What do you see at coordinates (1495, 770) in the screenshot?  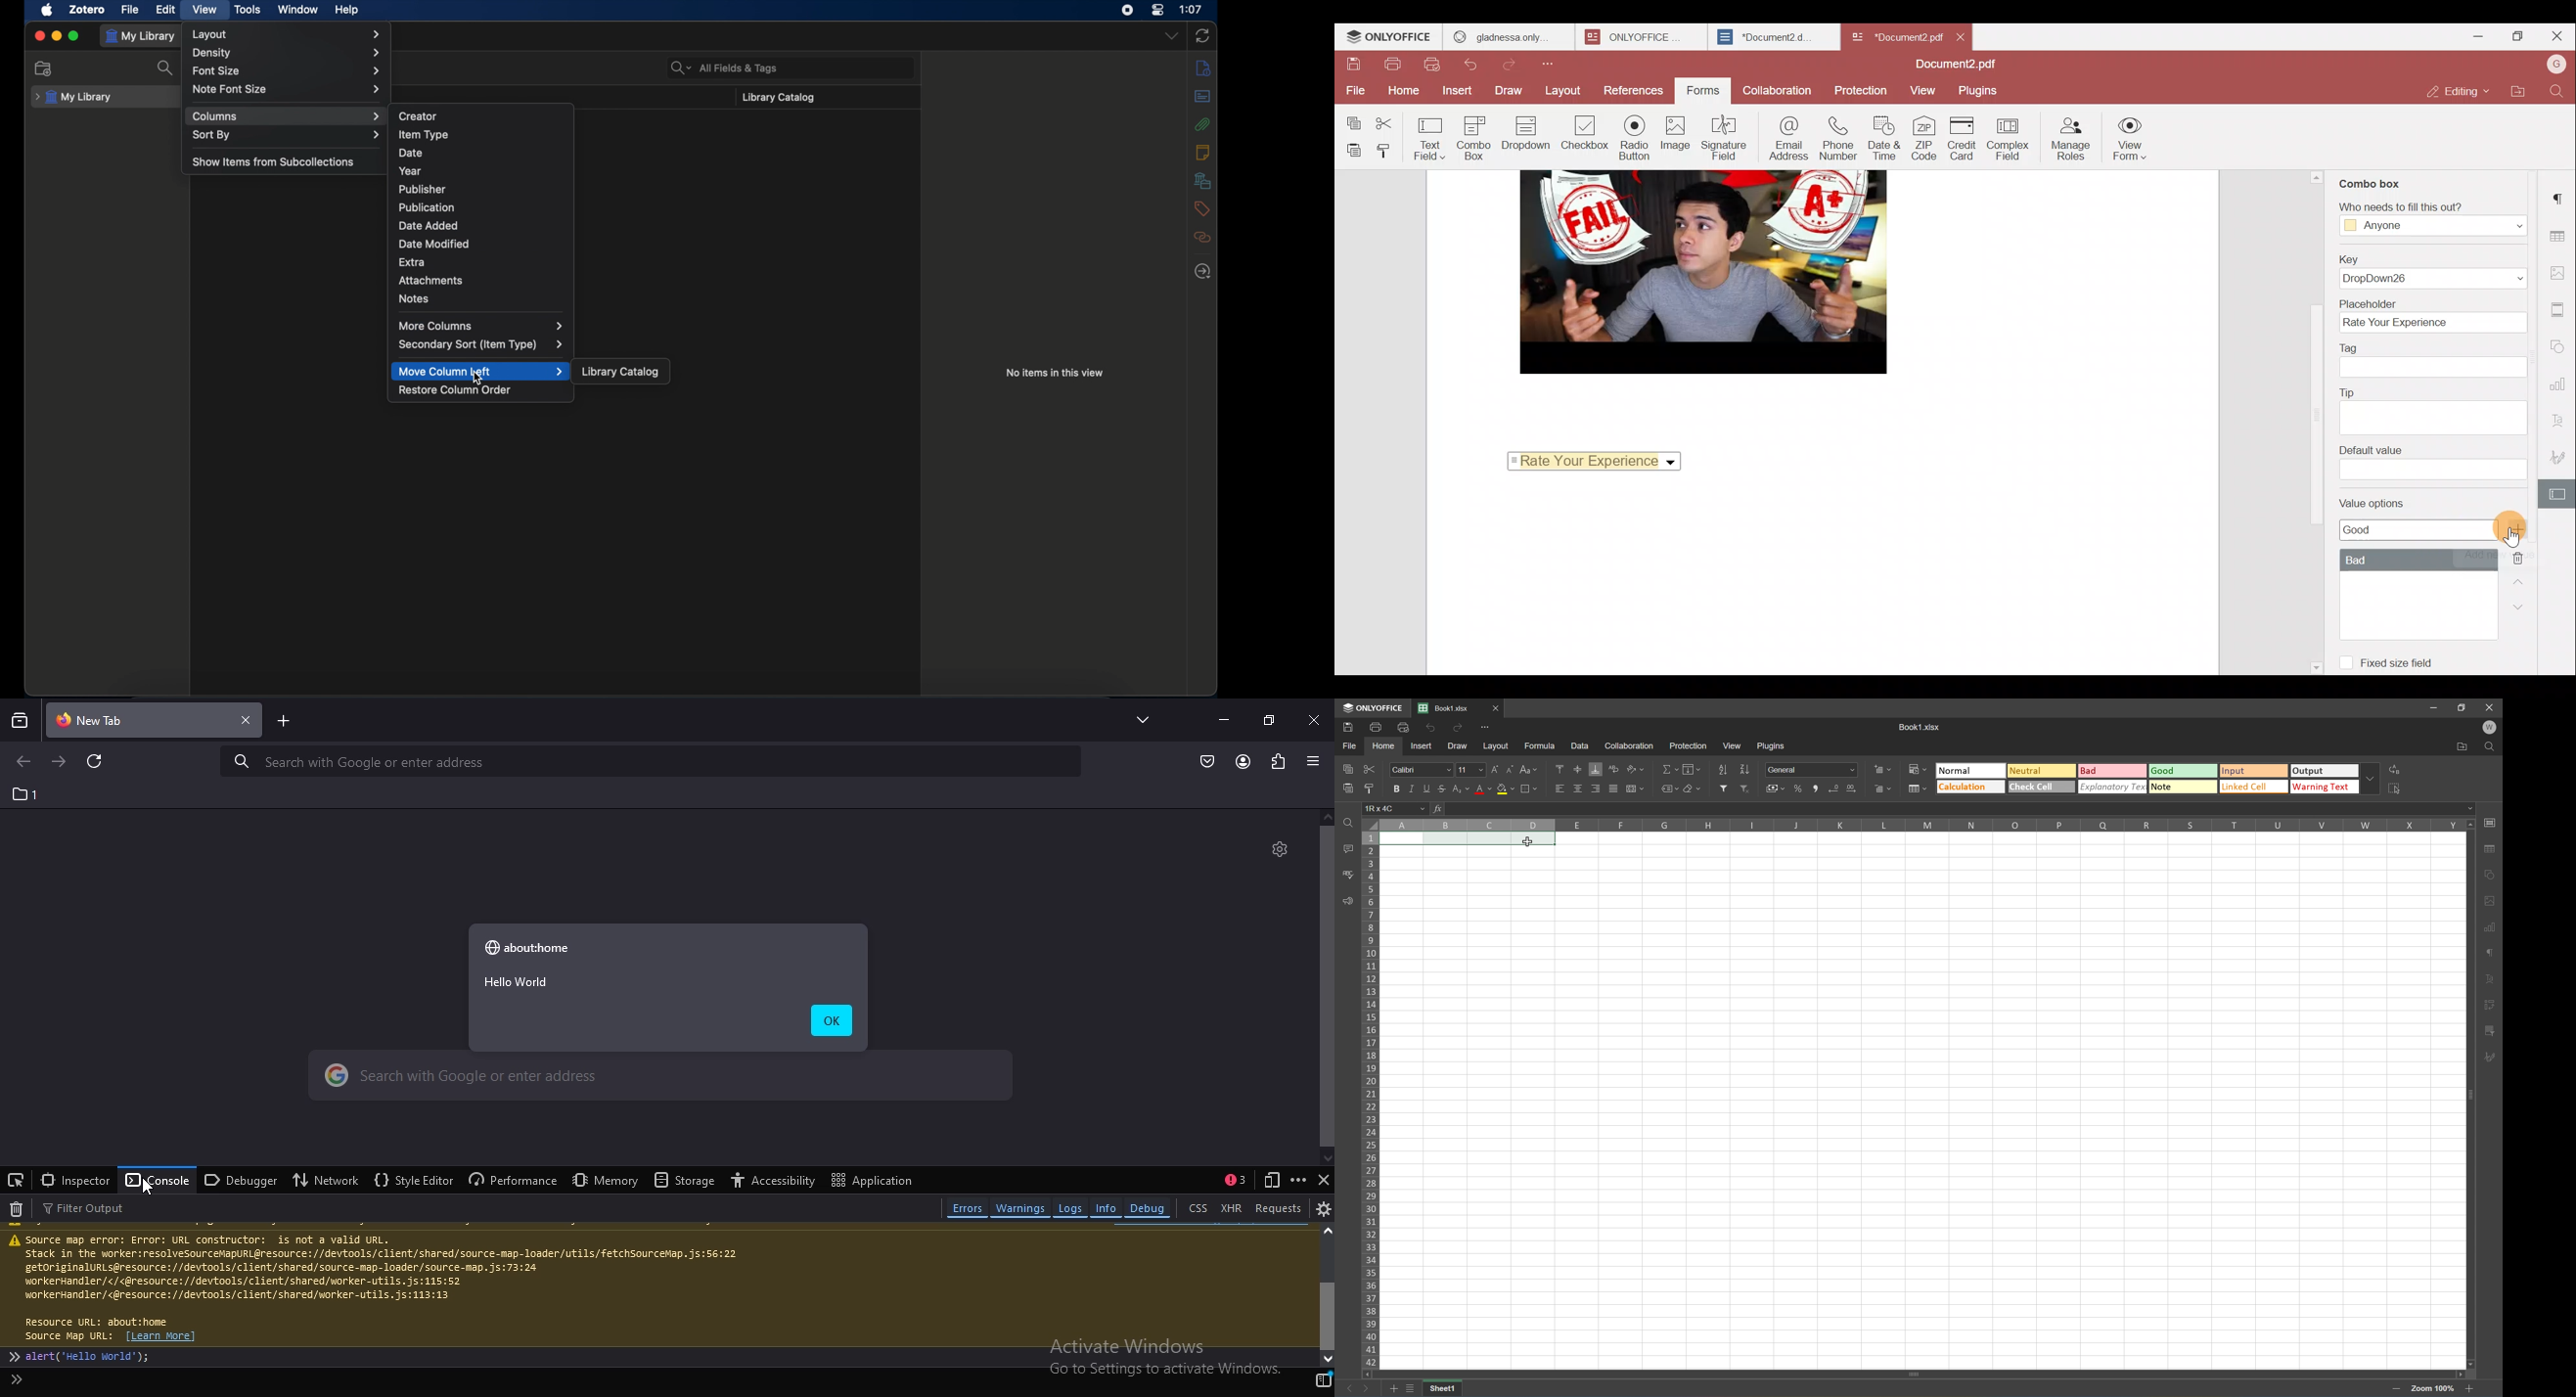 I see `Increment font size` at bounding box center [1495, 770].